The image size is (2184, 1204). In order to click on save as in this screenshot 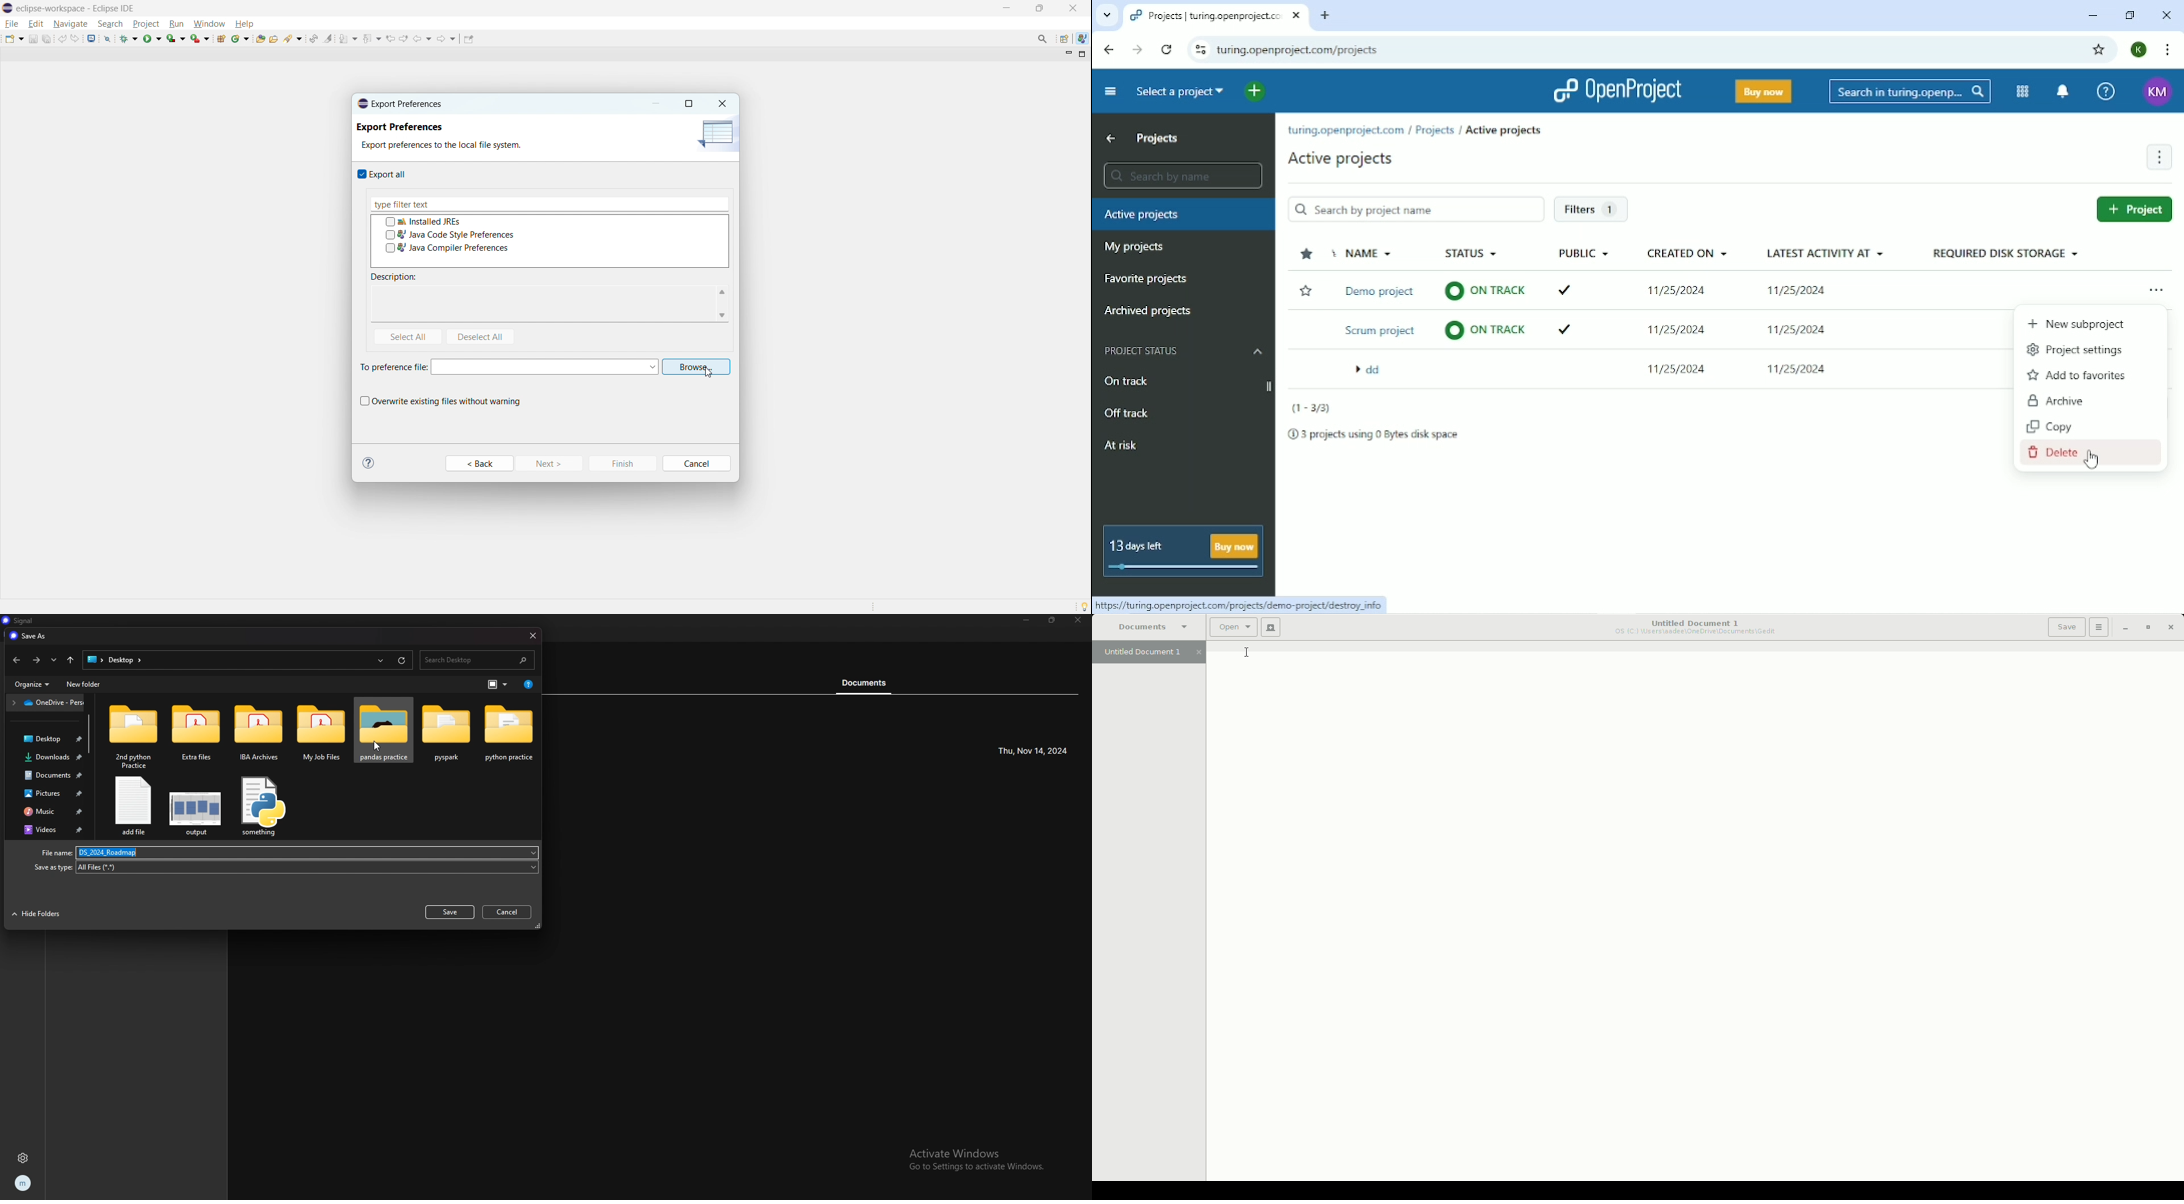, I will do `click(33, 636)`.